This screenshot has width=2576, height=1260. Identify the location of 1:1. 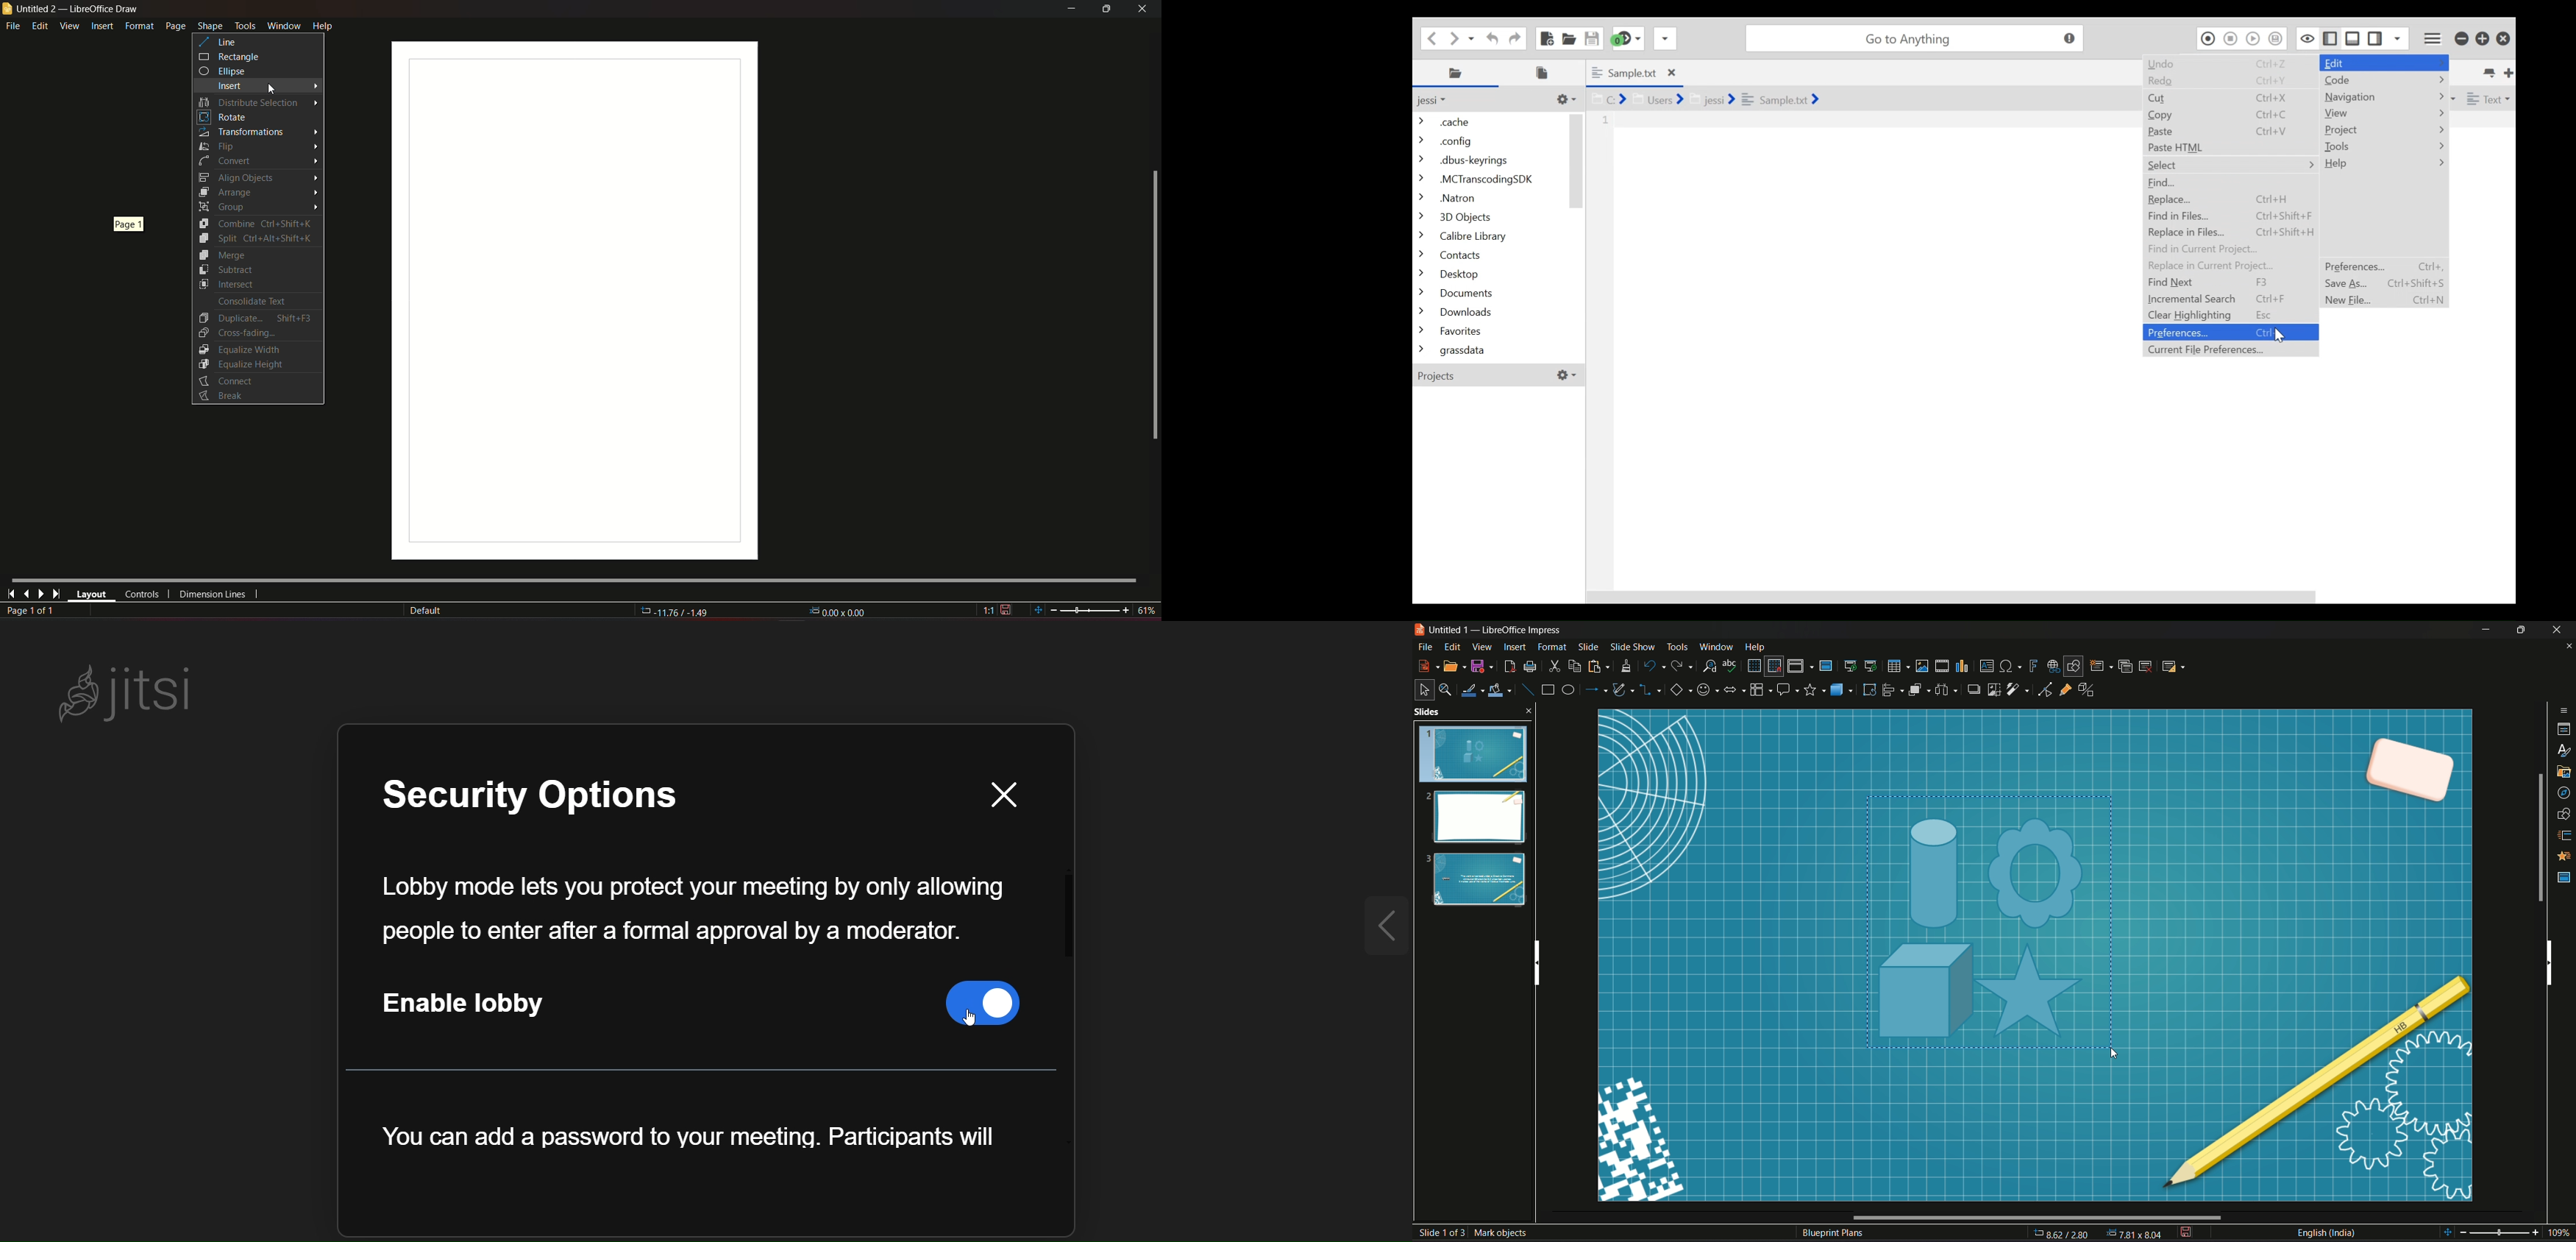
(997, 610).